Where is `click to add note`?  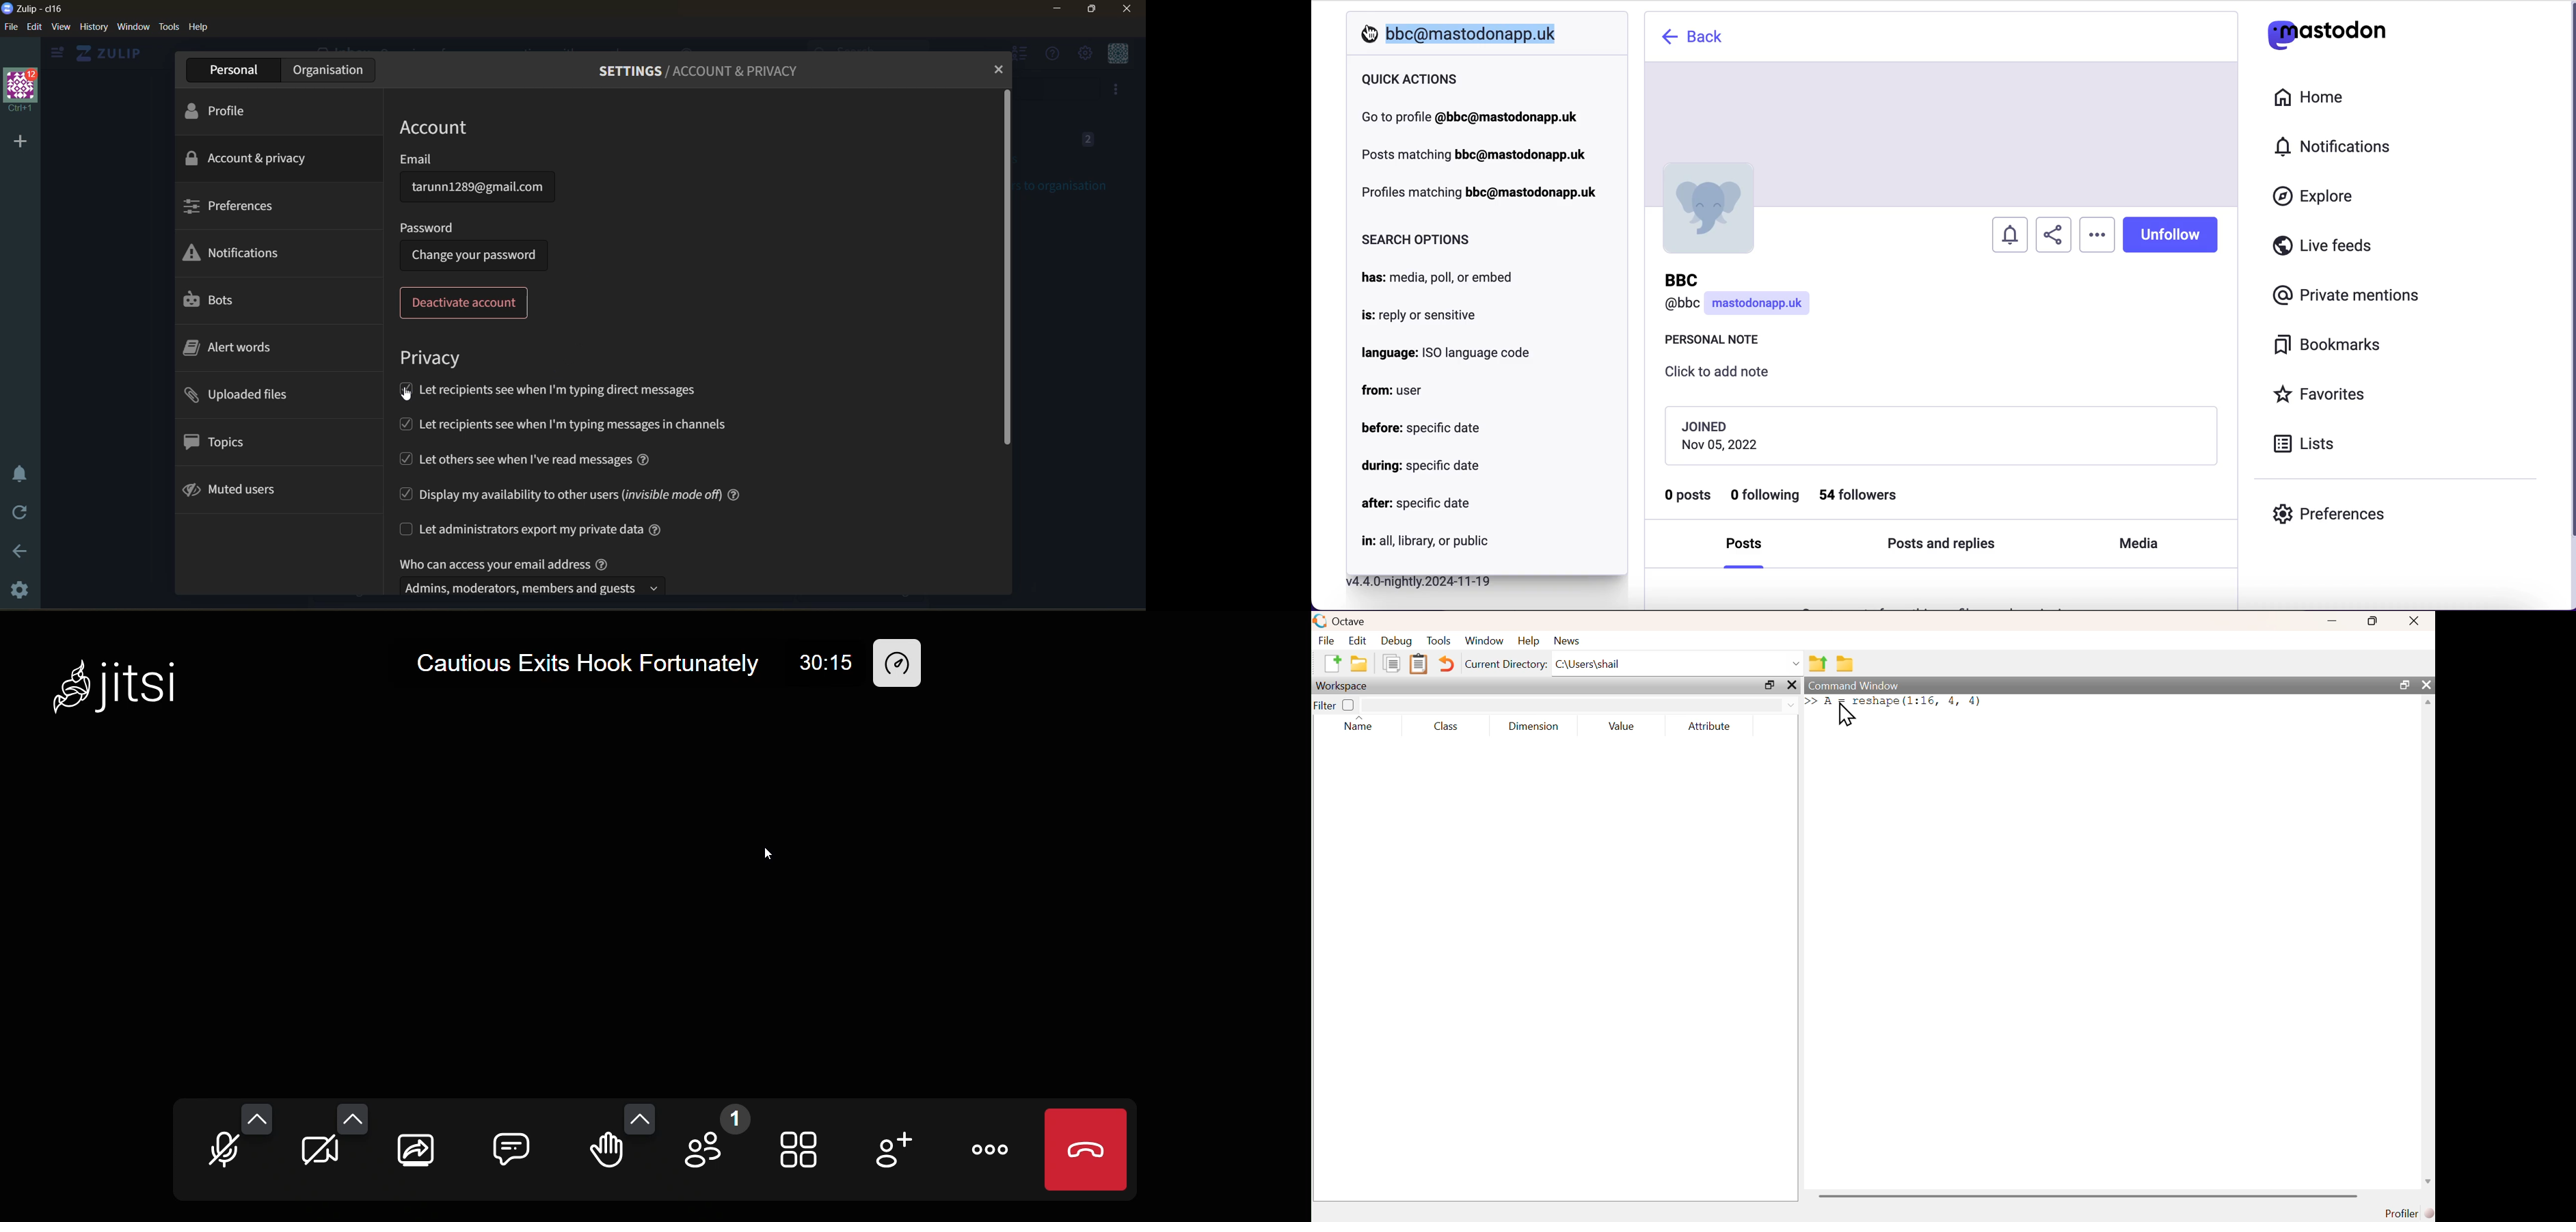 click to add note is located at coordinates (1725, 375).